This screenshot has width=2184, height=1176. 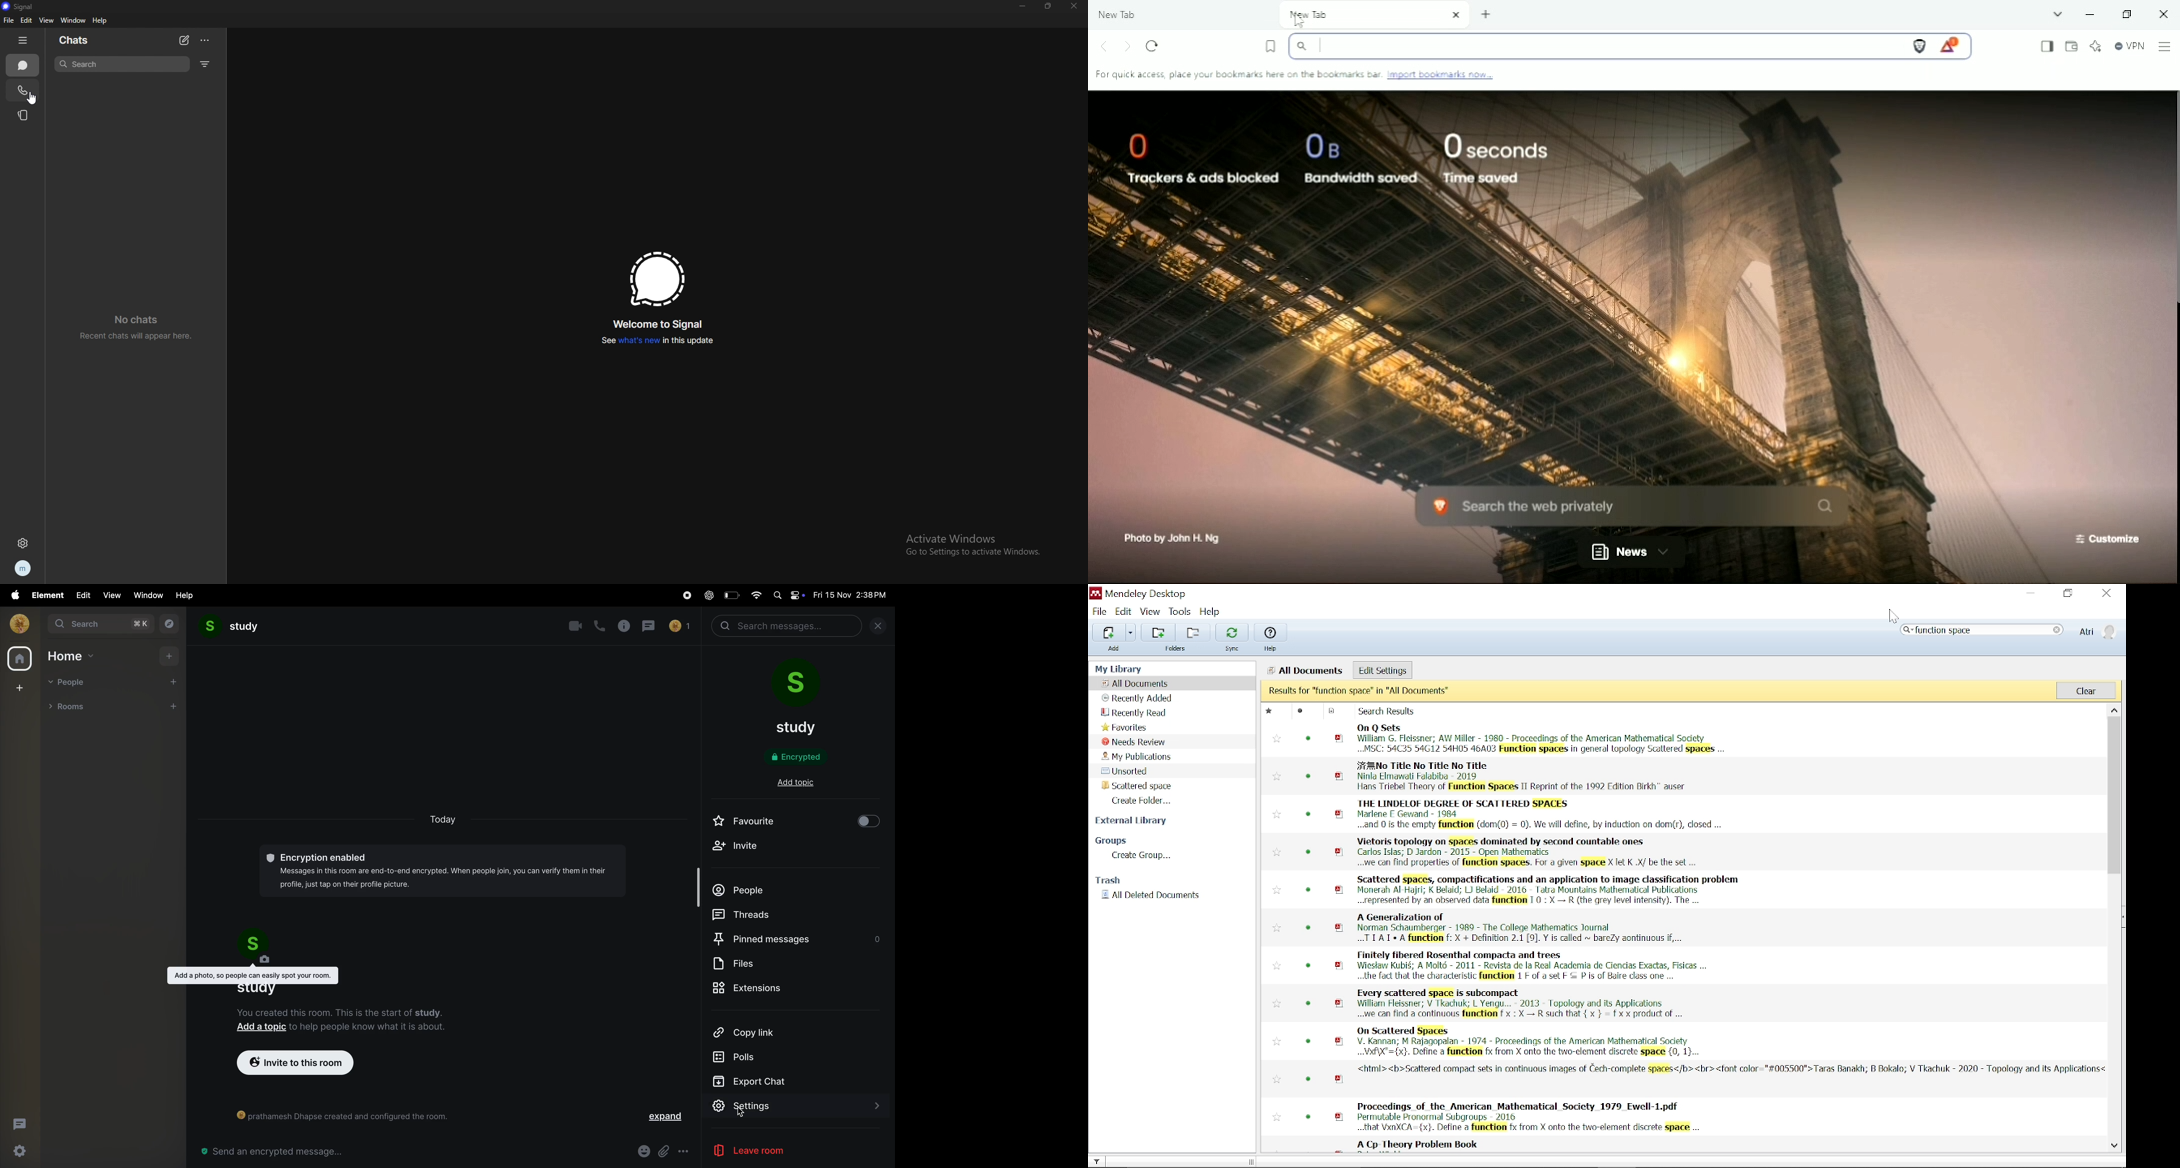 I want to click on room profile, so click(x=802, y=686).